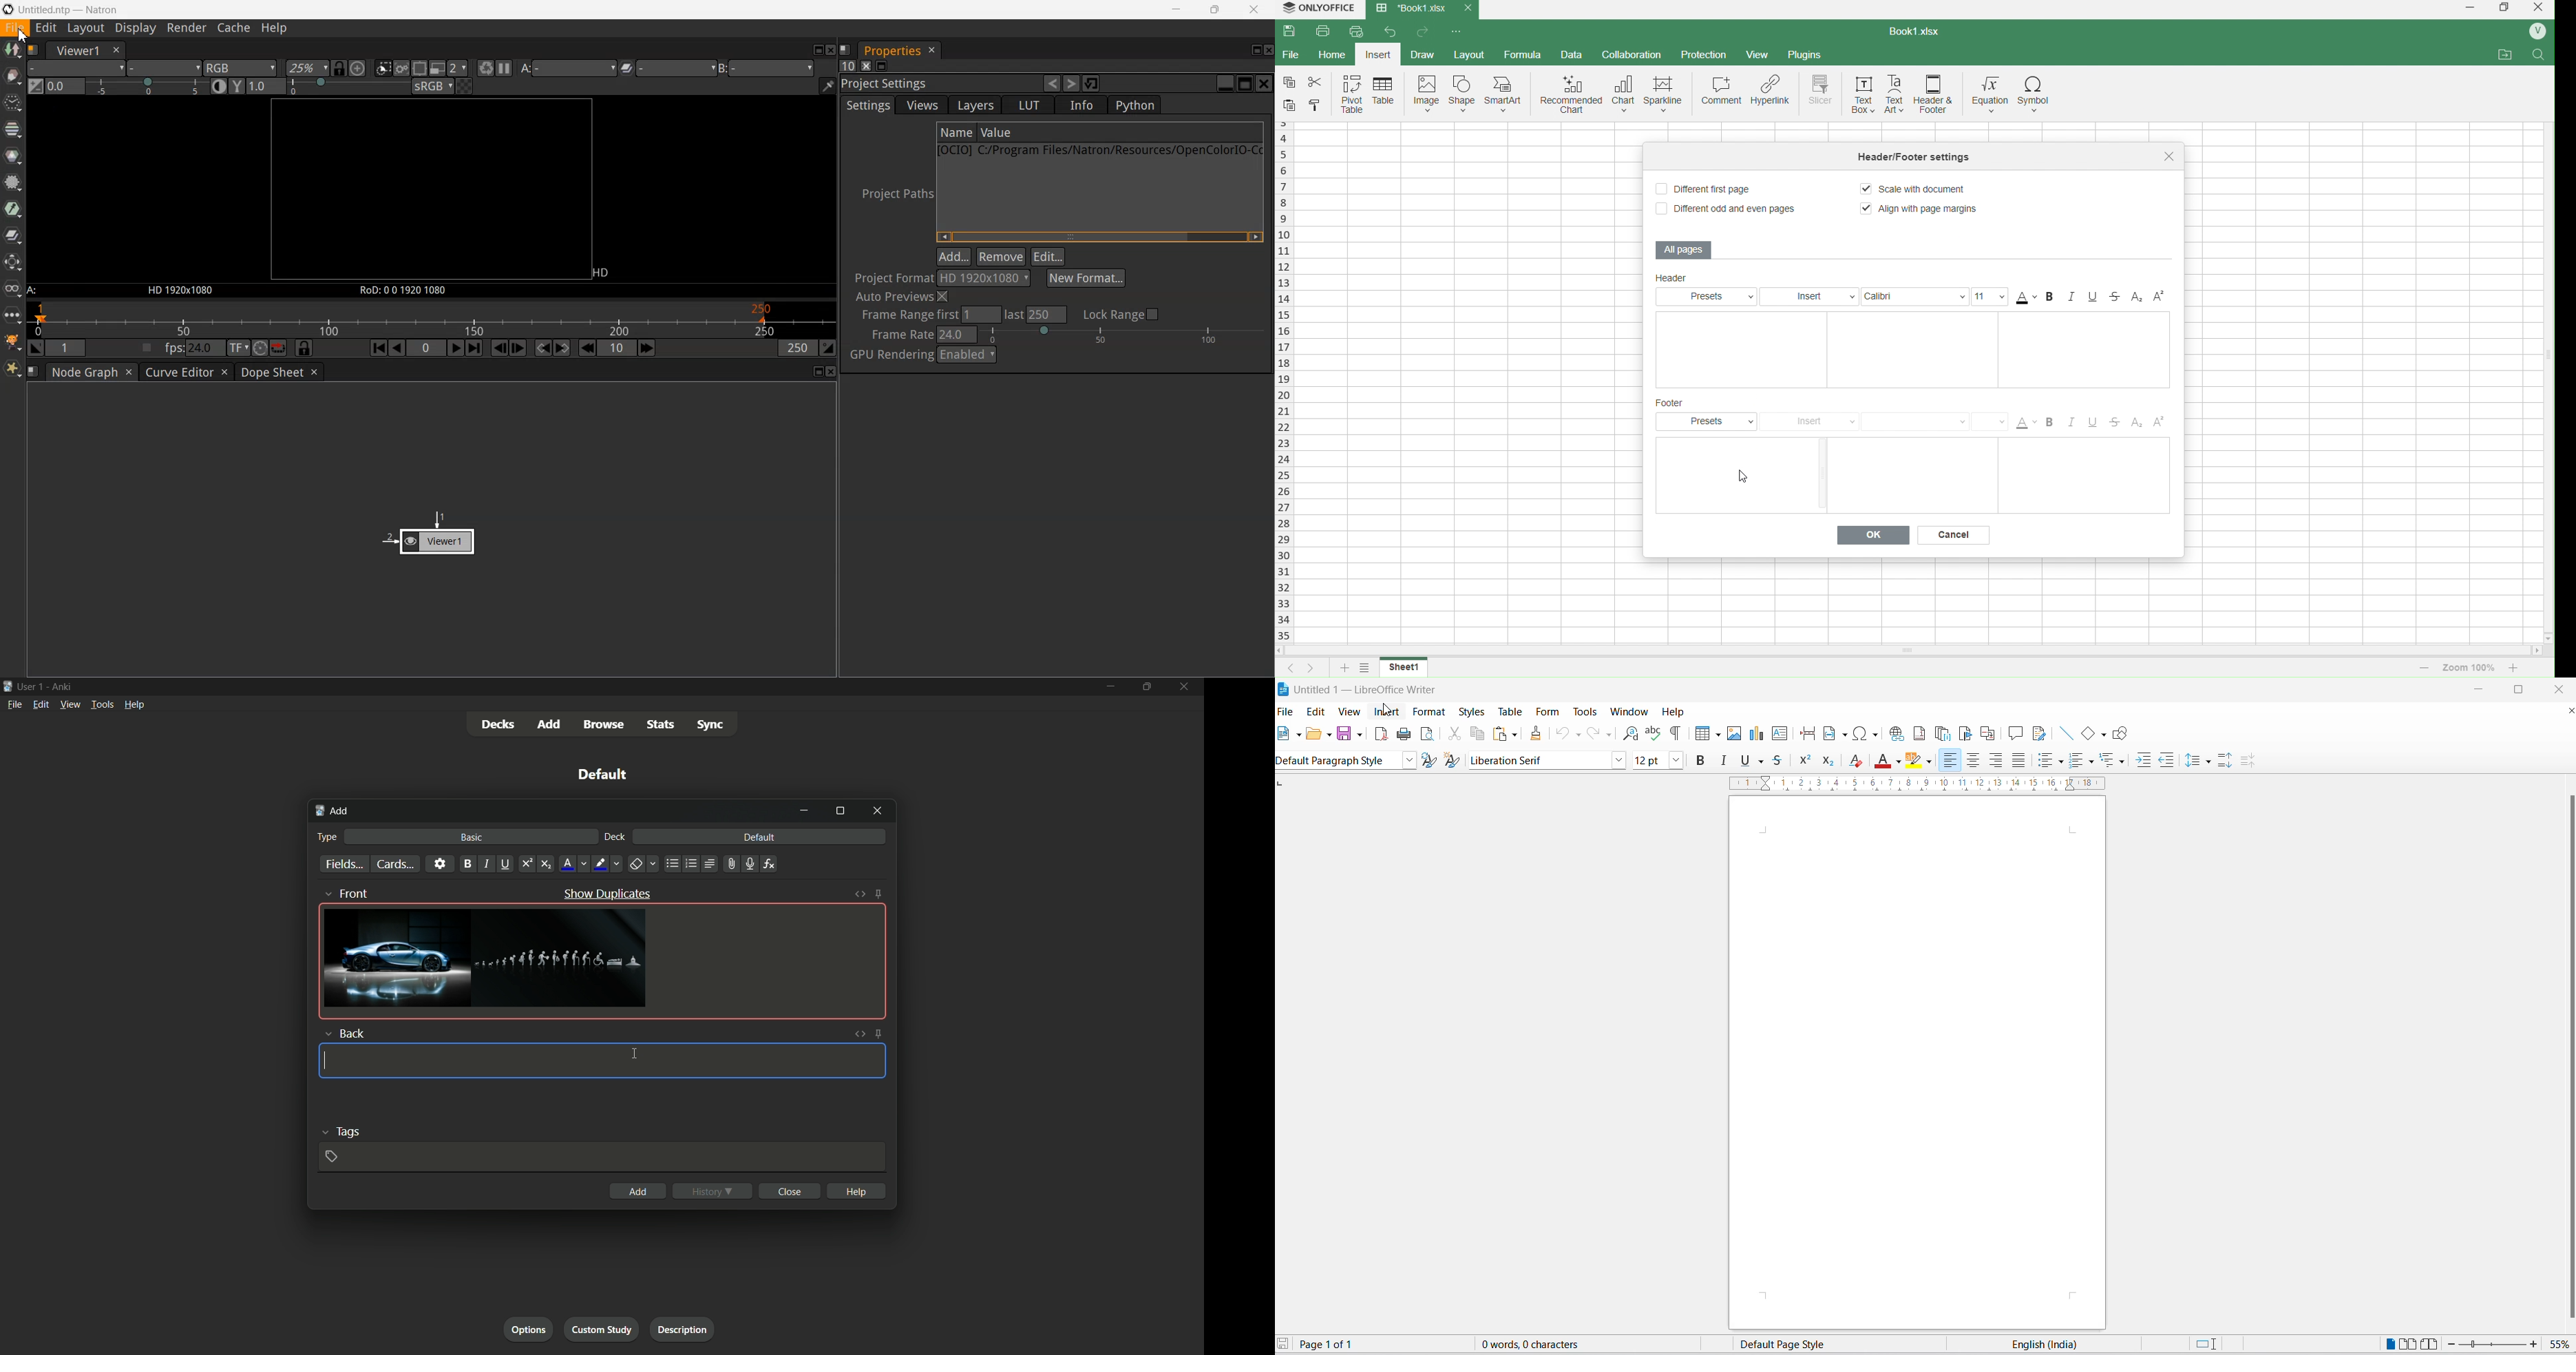 This screenshot has height=1372, width=2576. I want to click on cursor, so click(634, 1054).